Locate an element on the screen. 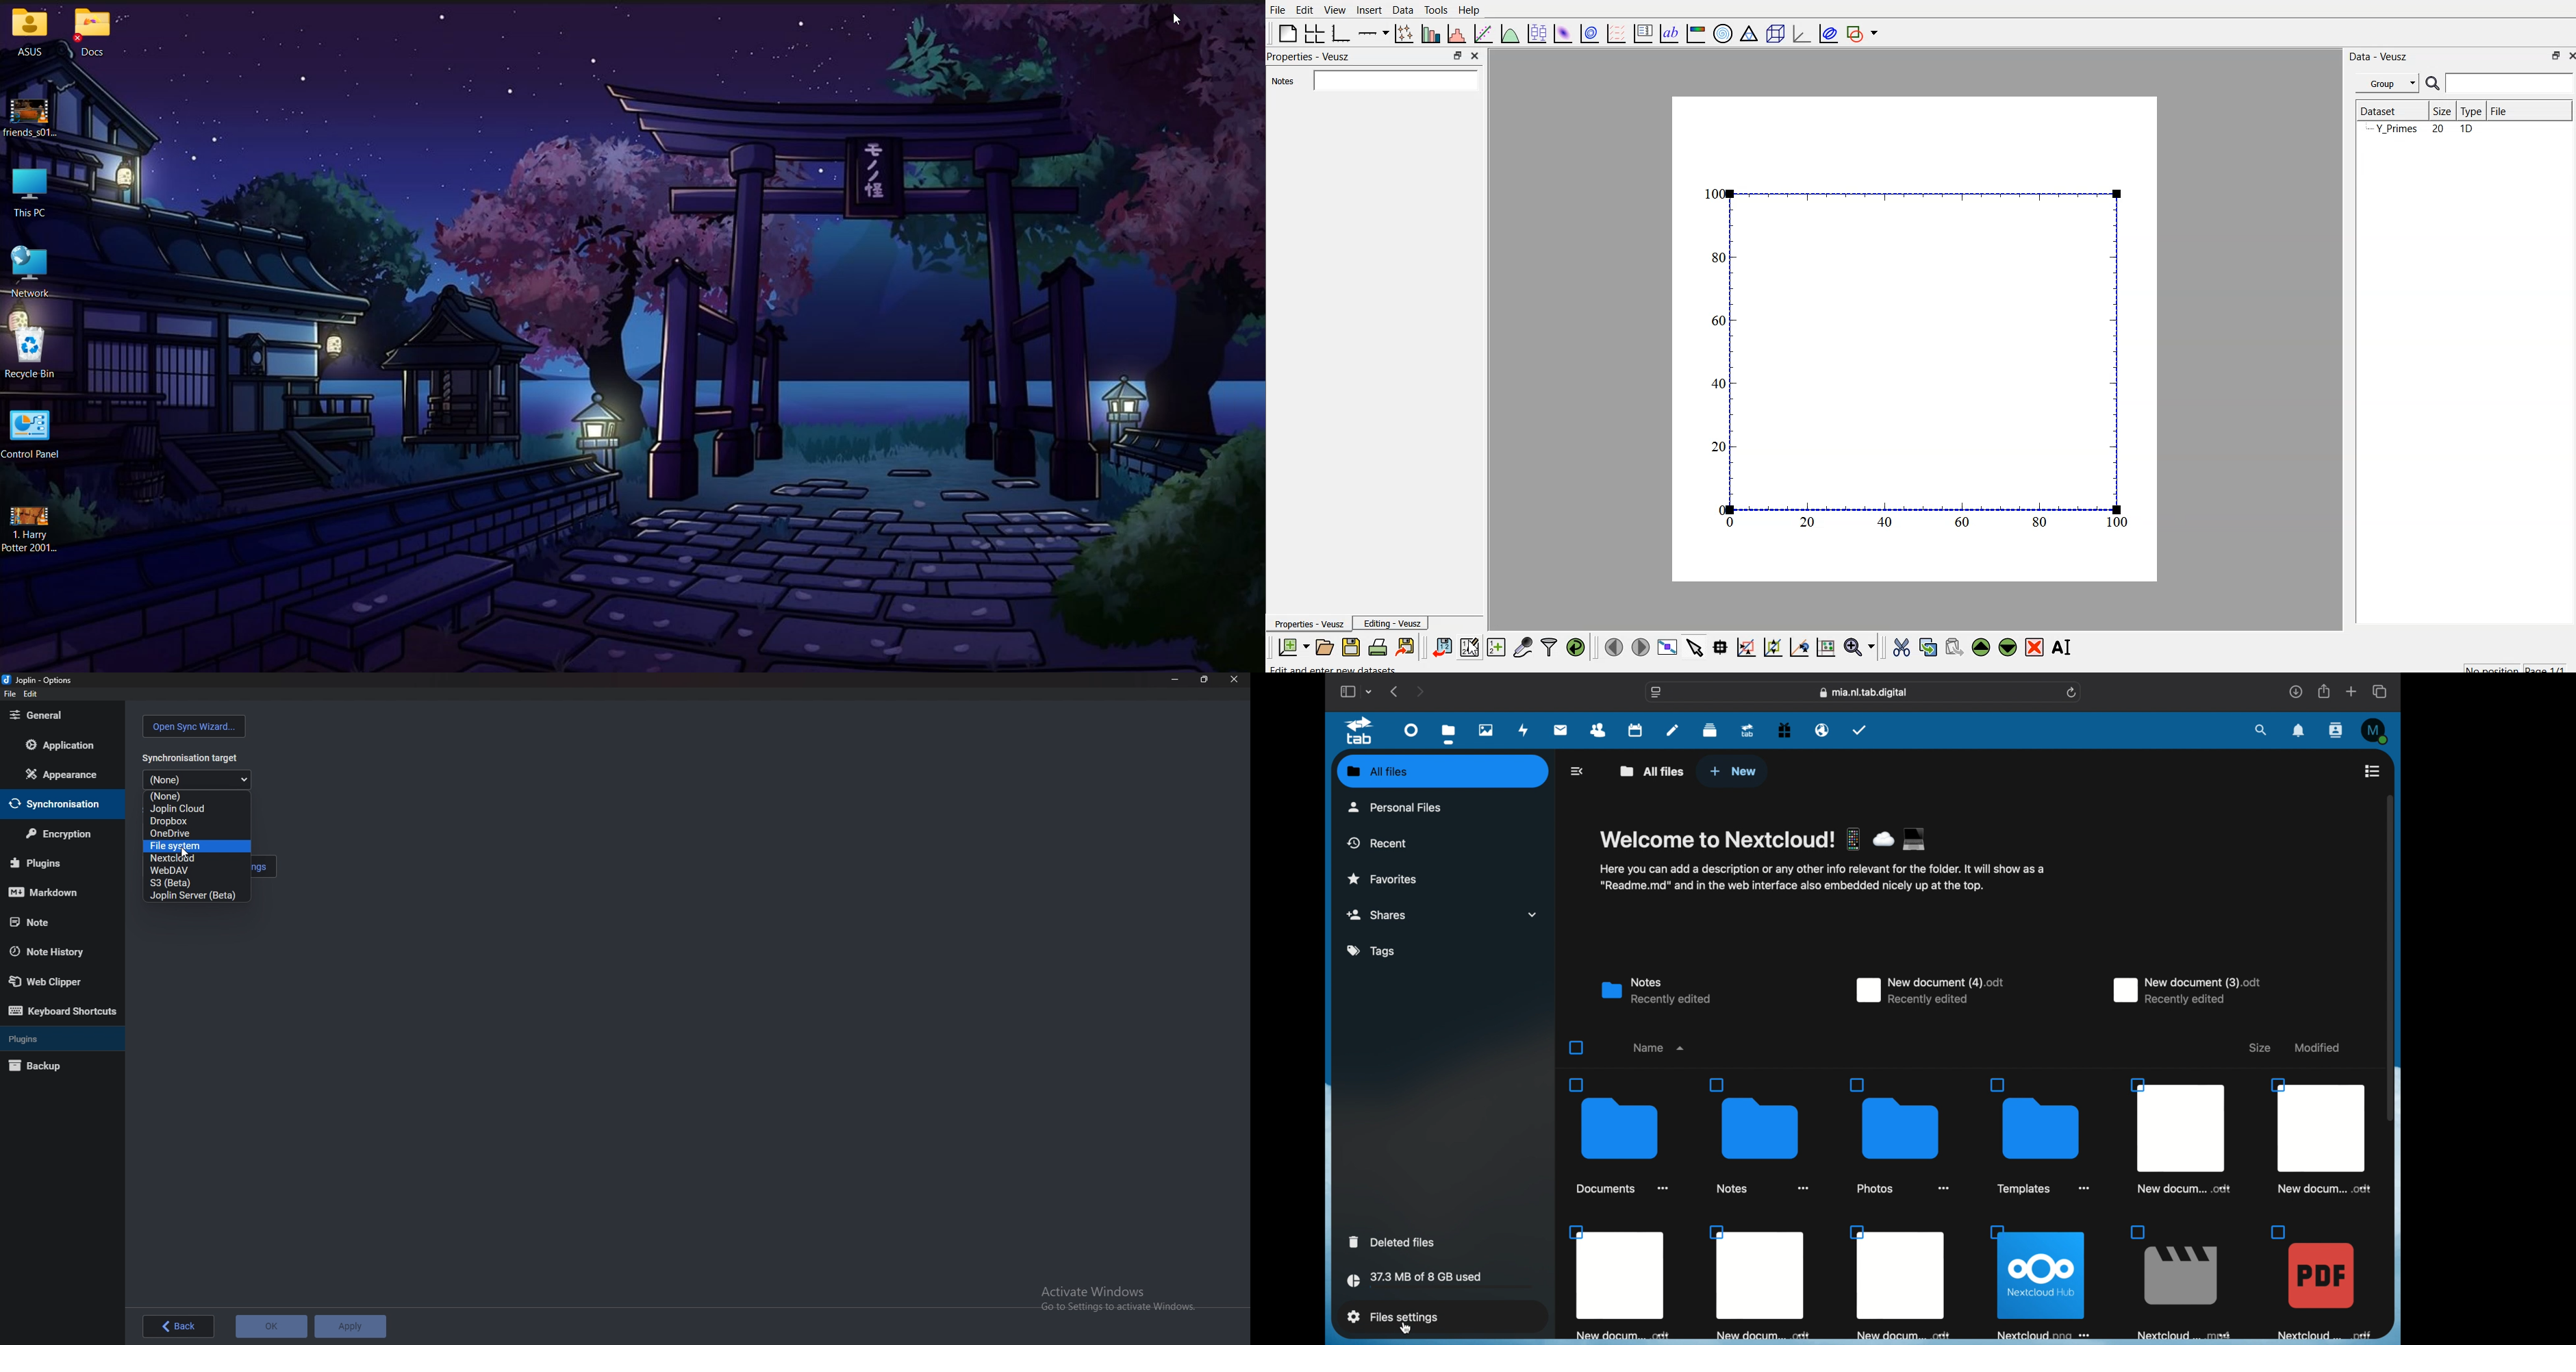 The image size is (2576, 1372). back is located at coordinates (1578, 771).